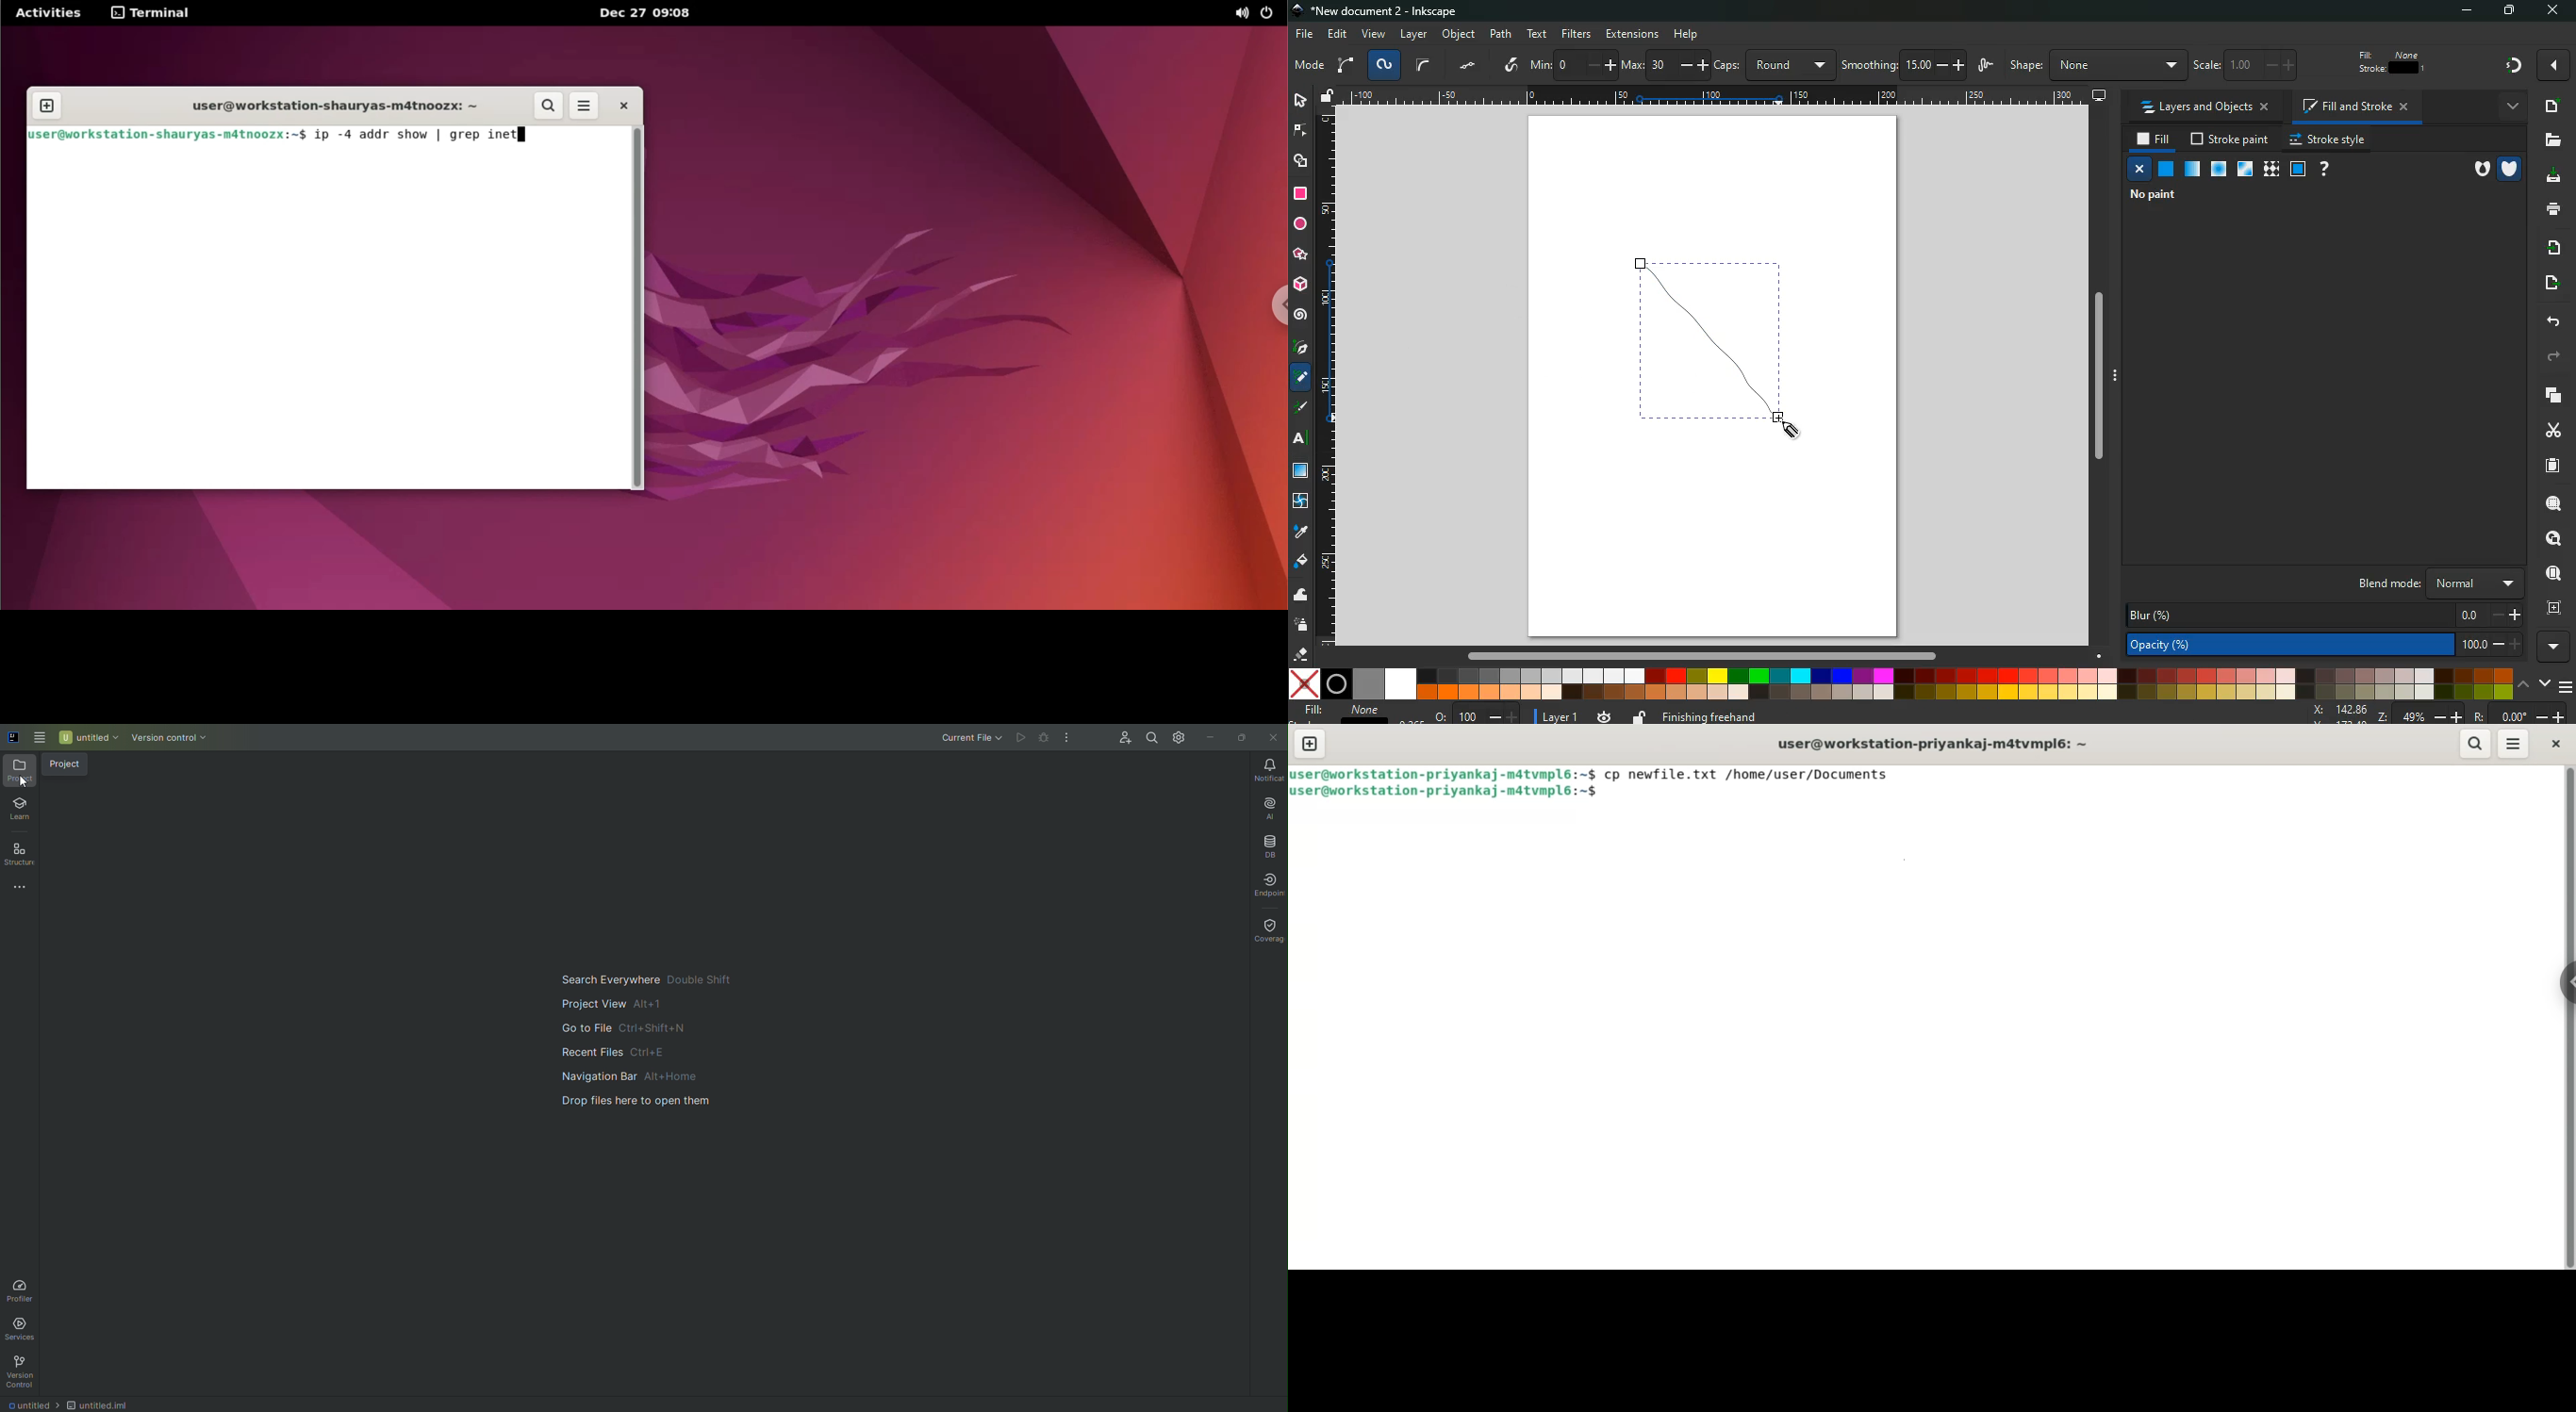 The width and height of the screenshot is (2576, 1428). I want to click on unlock, so click(1638, 715).